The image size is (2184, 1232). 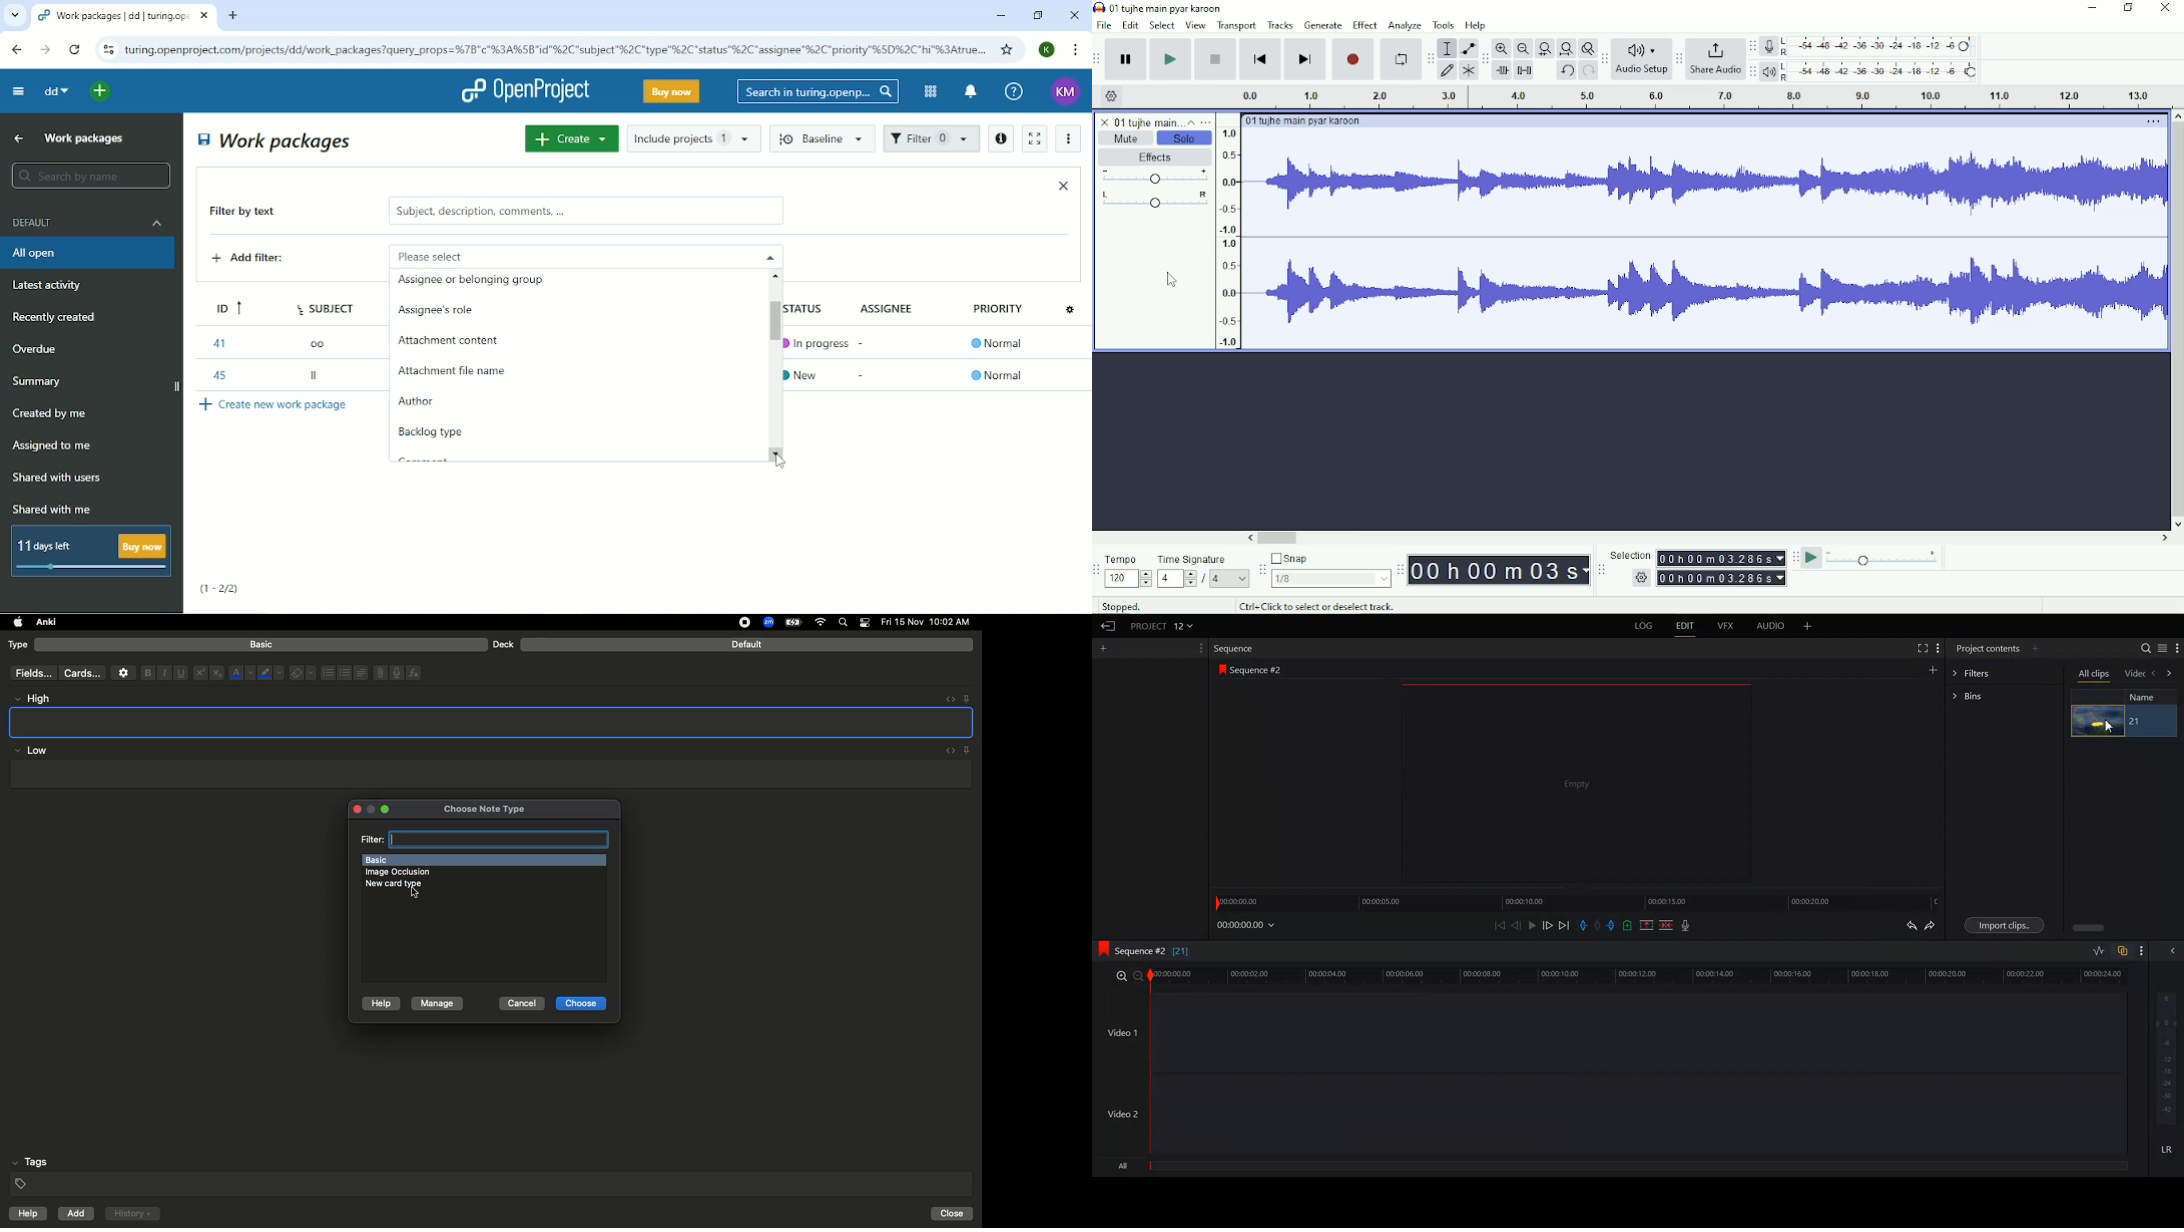 I want to click on Sequence 2, so click(x=1256, y=670).